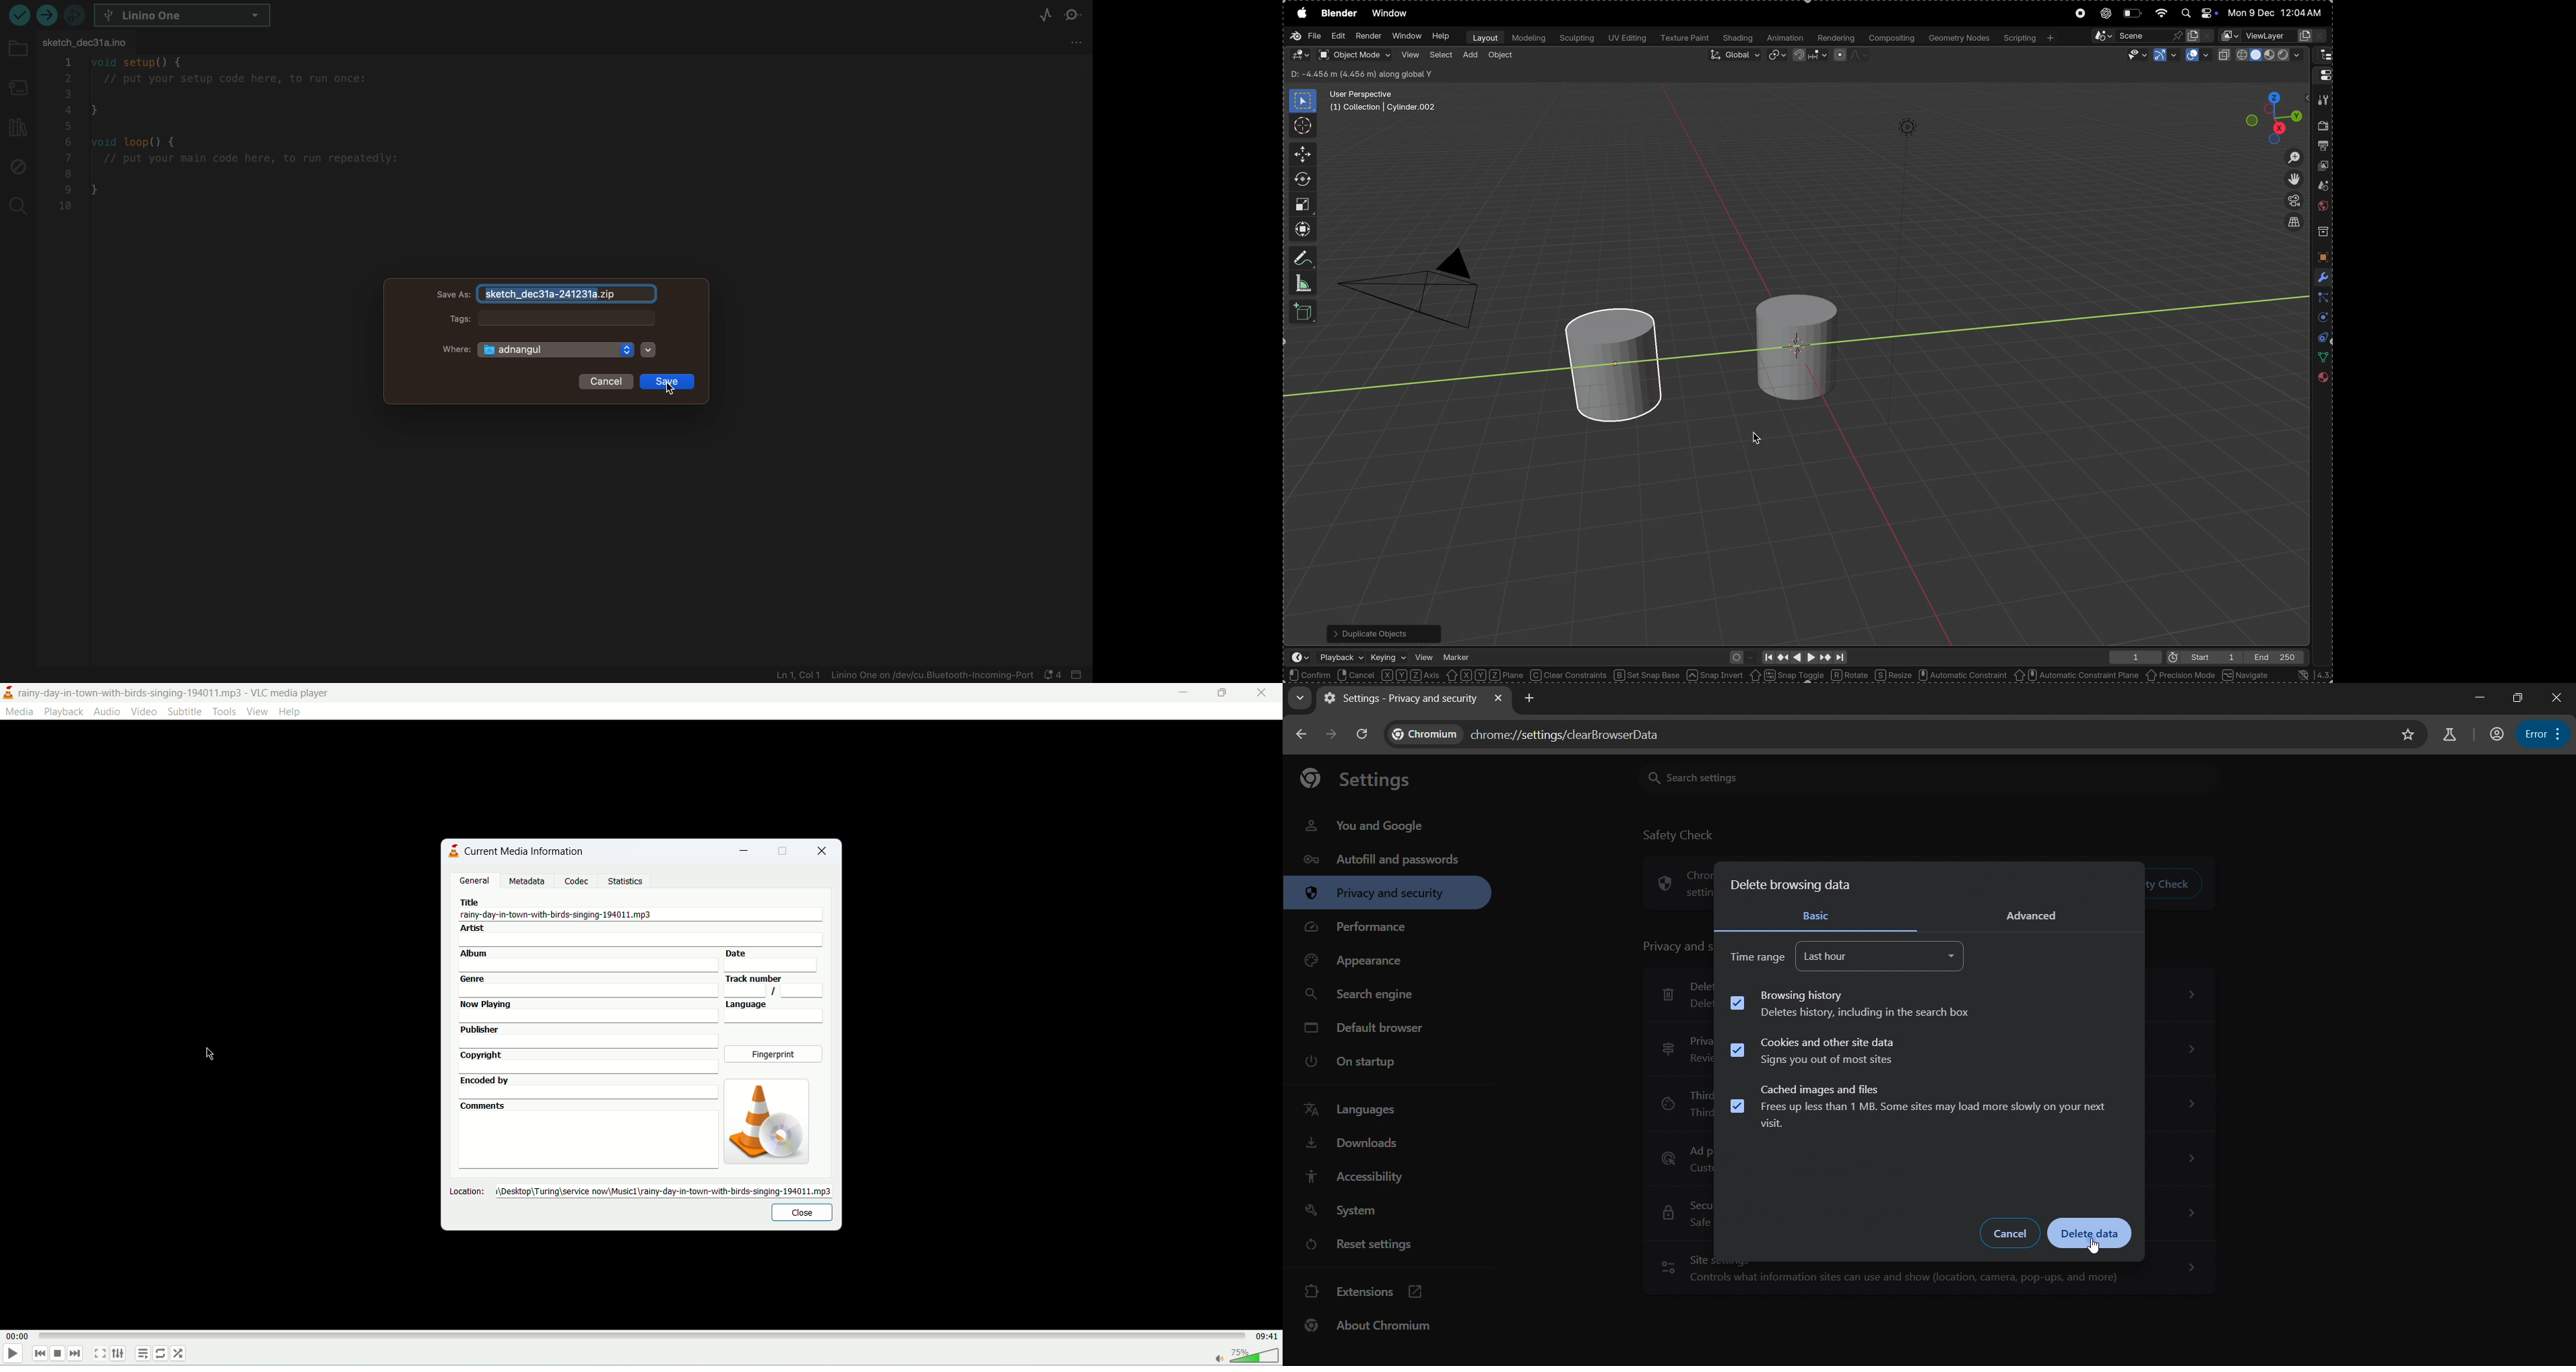 The height and width of the screenshot is (1372, 2576). Describe the element at coordinates (1365, 781) in the screenshot. I see `settings` at that location.